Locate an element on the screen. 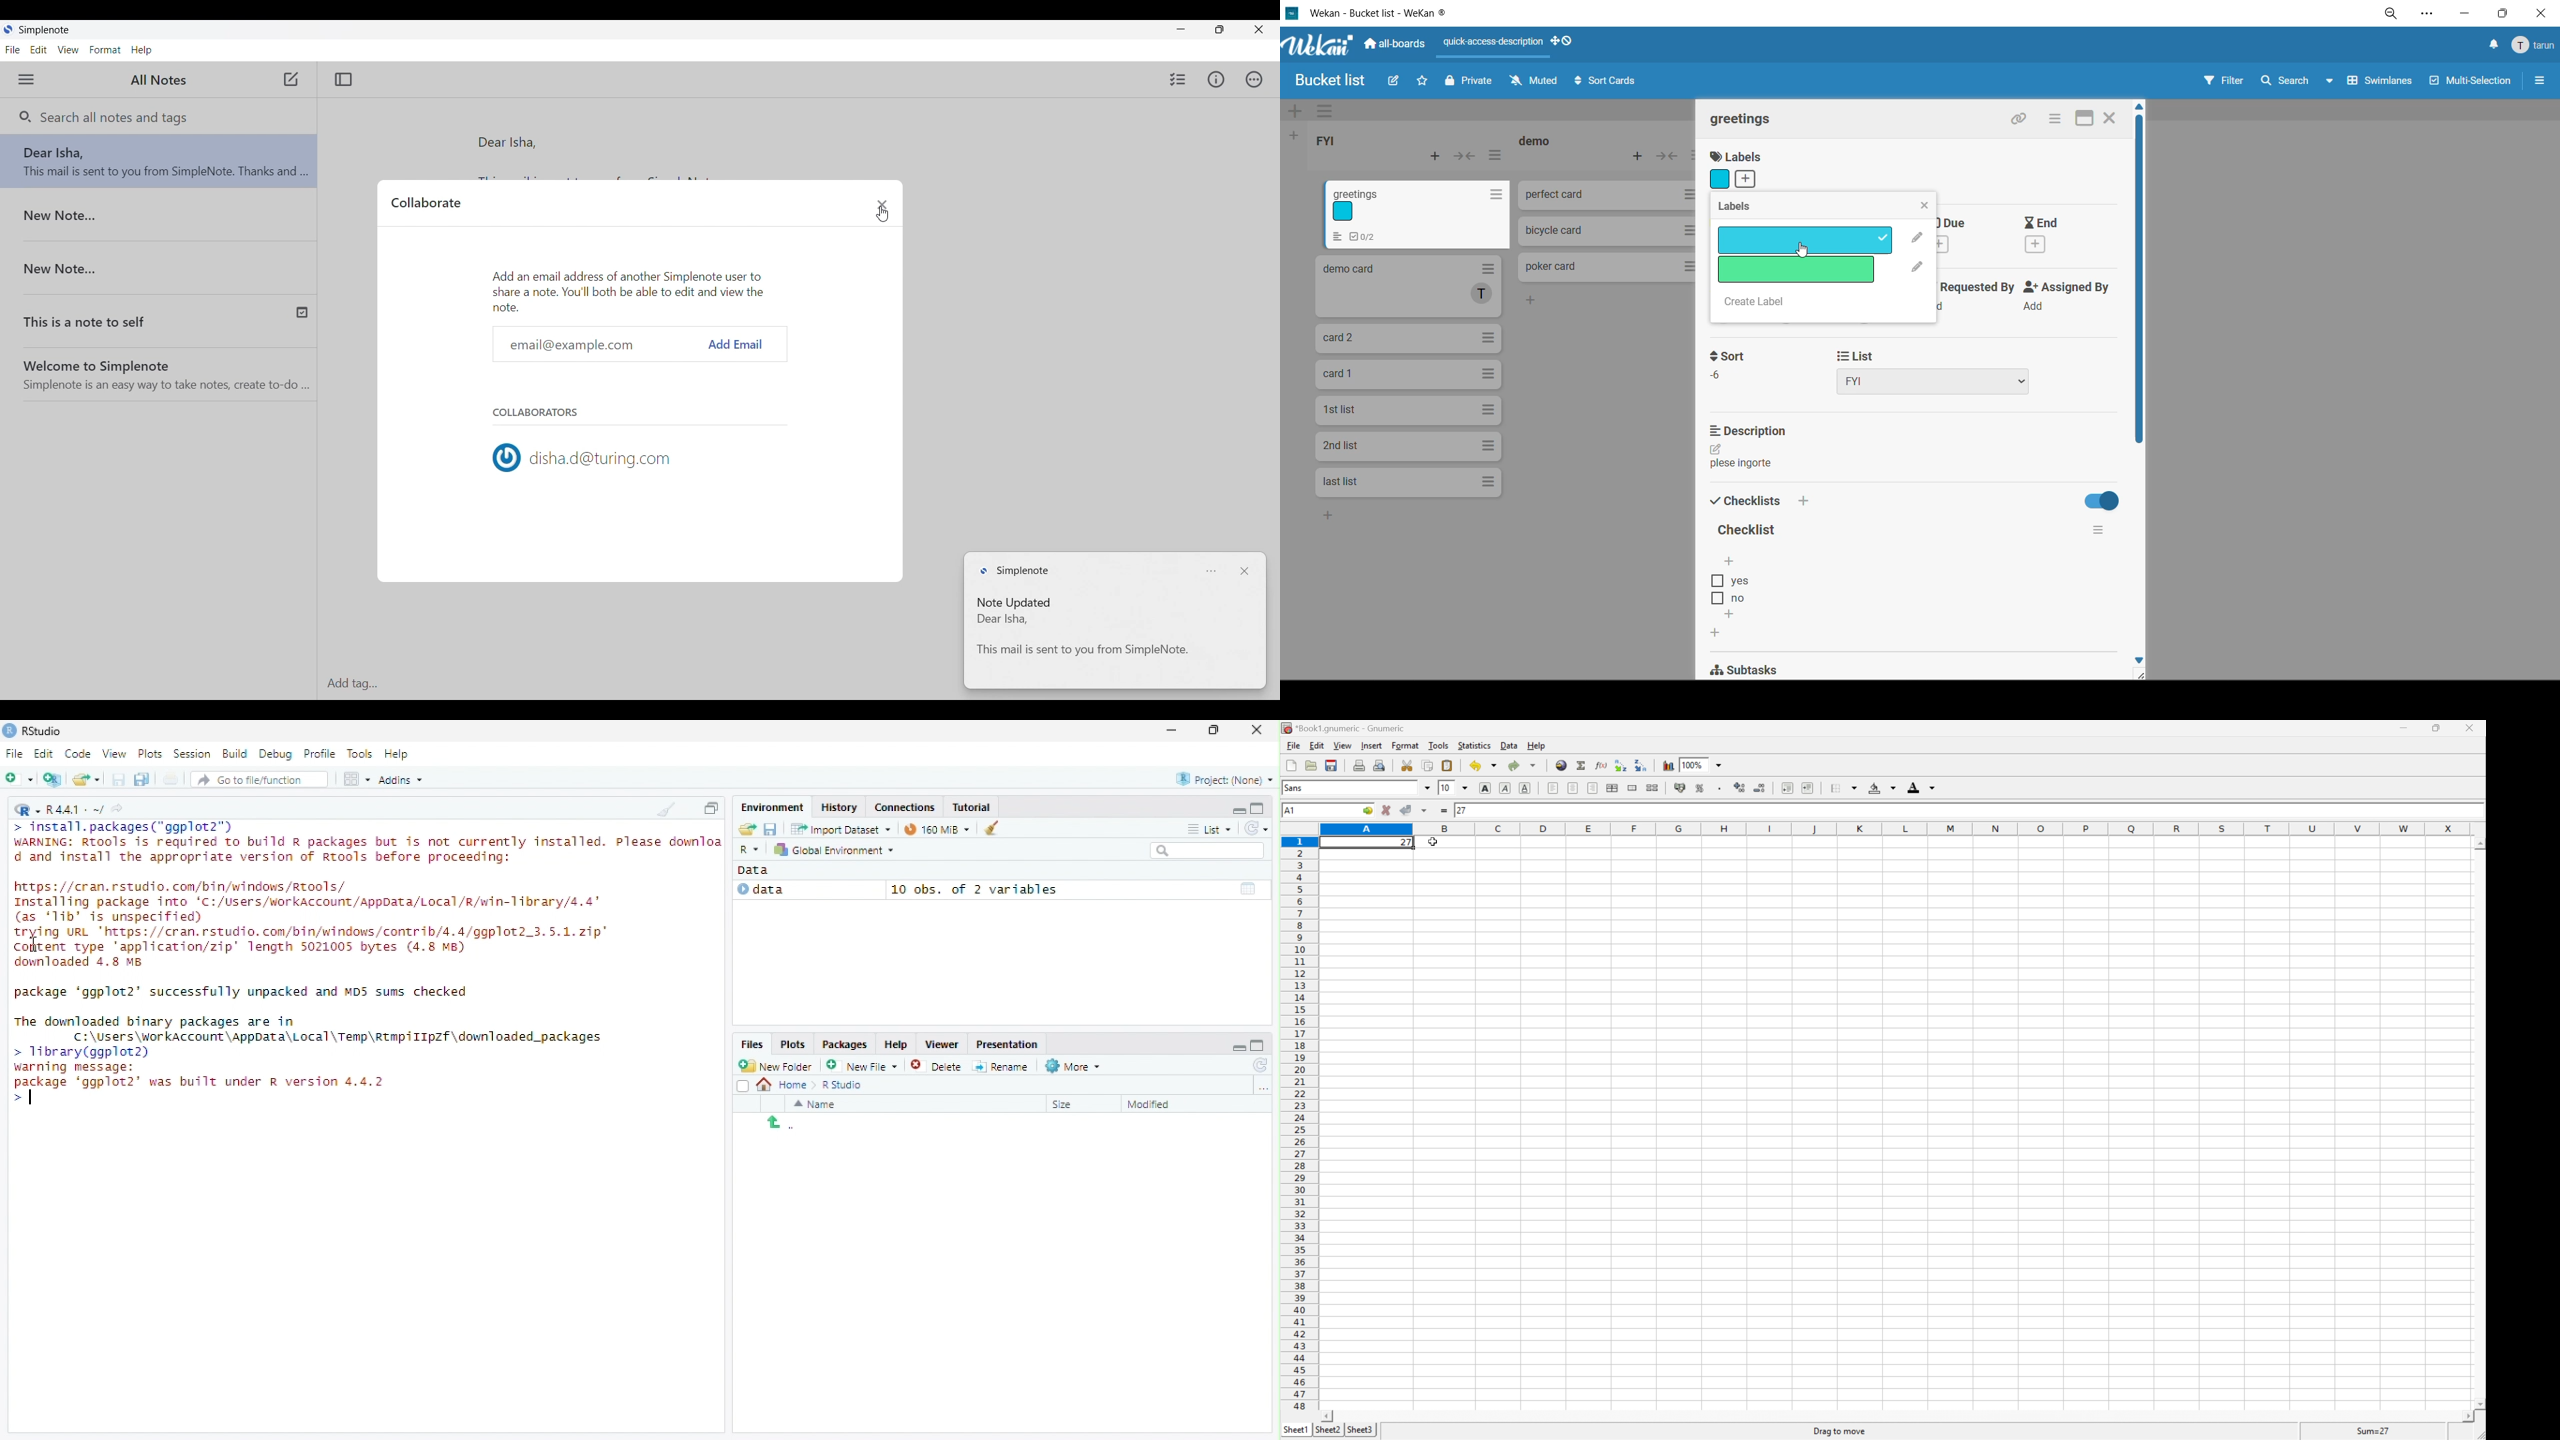 The image size is (2576, 1456). Rename selected file/folder is located at coordinates (1001, 1065).